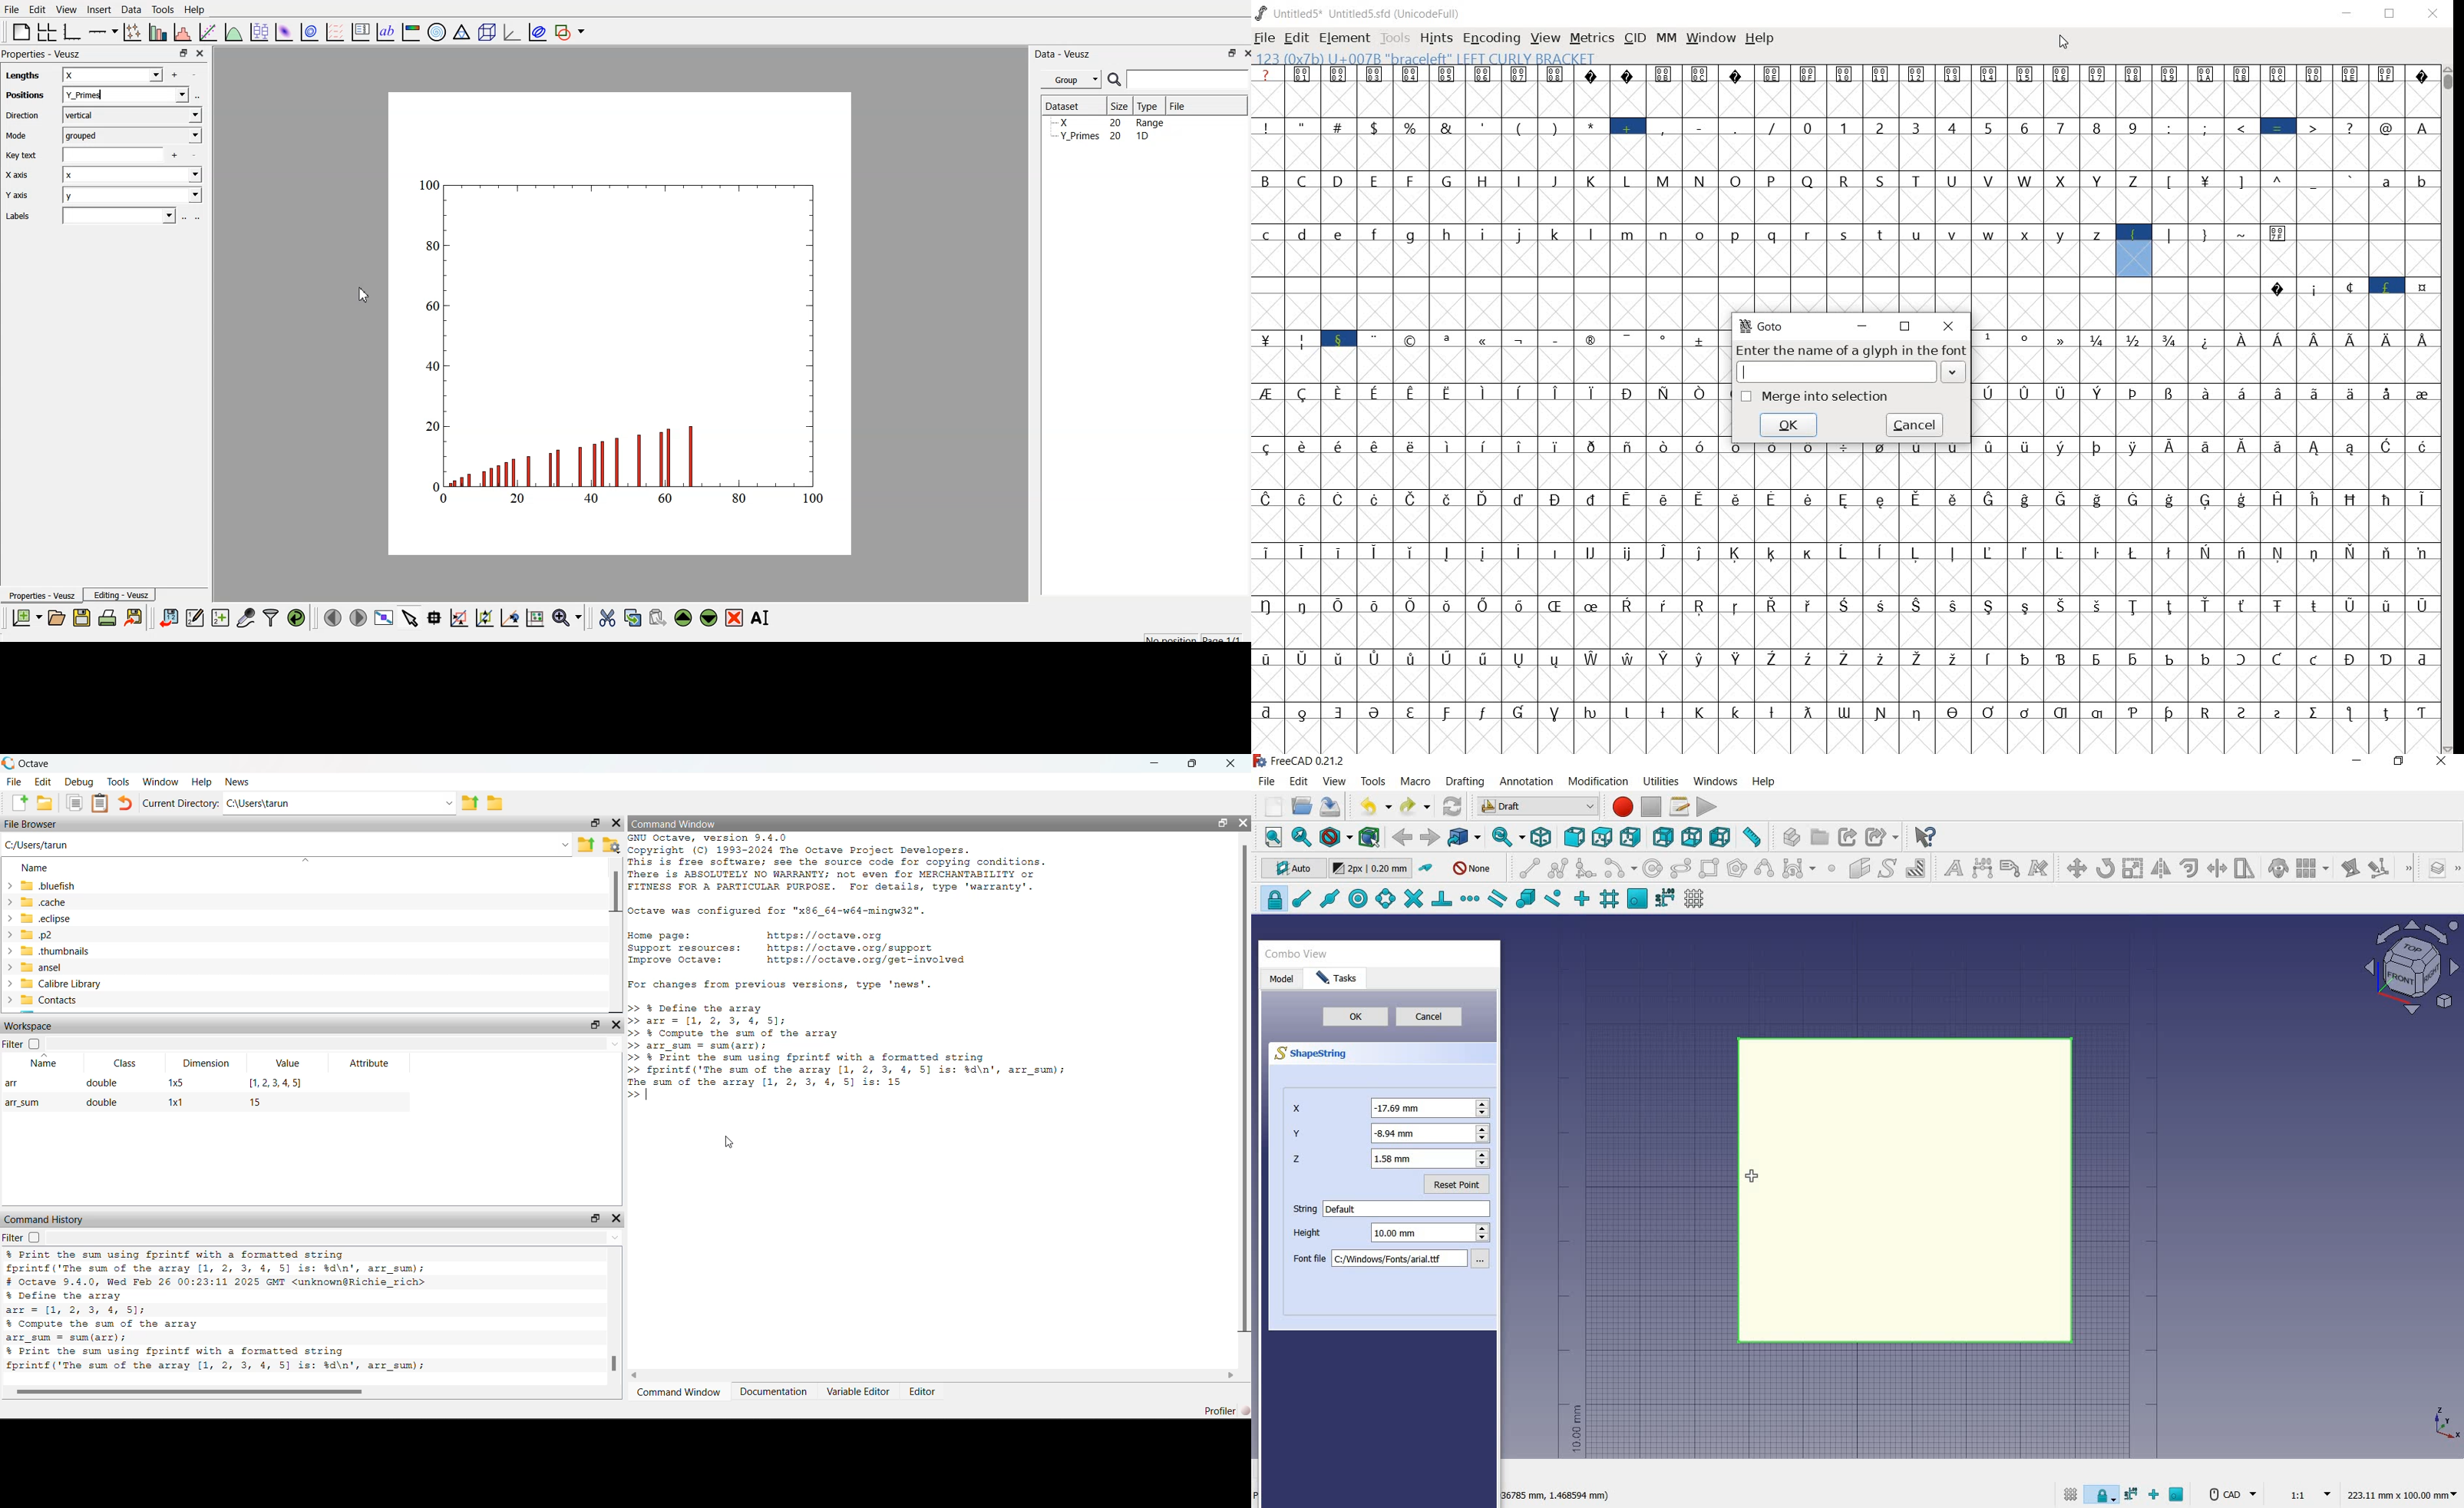 The image size is (2464, 1512). Describe the element at coordinates (1680, 869) in the screenshot. I see `ellipse` at that location.